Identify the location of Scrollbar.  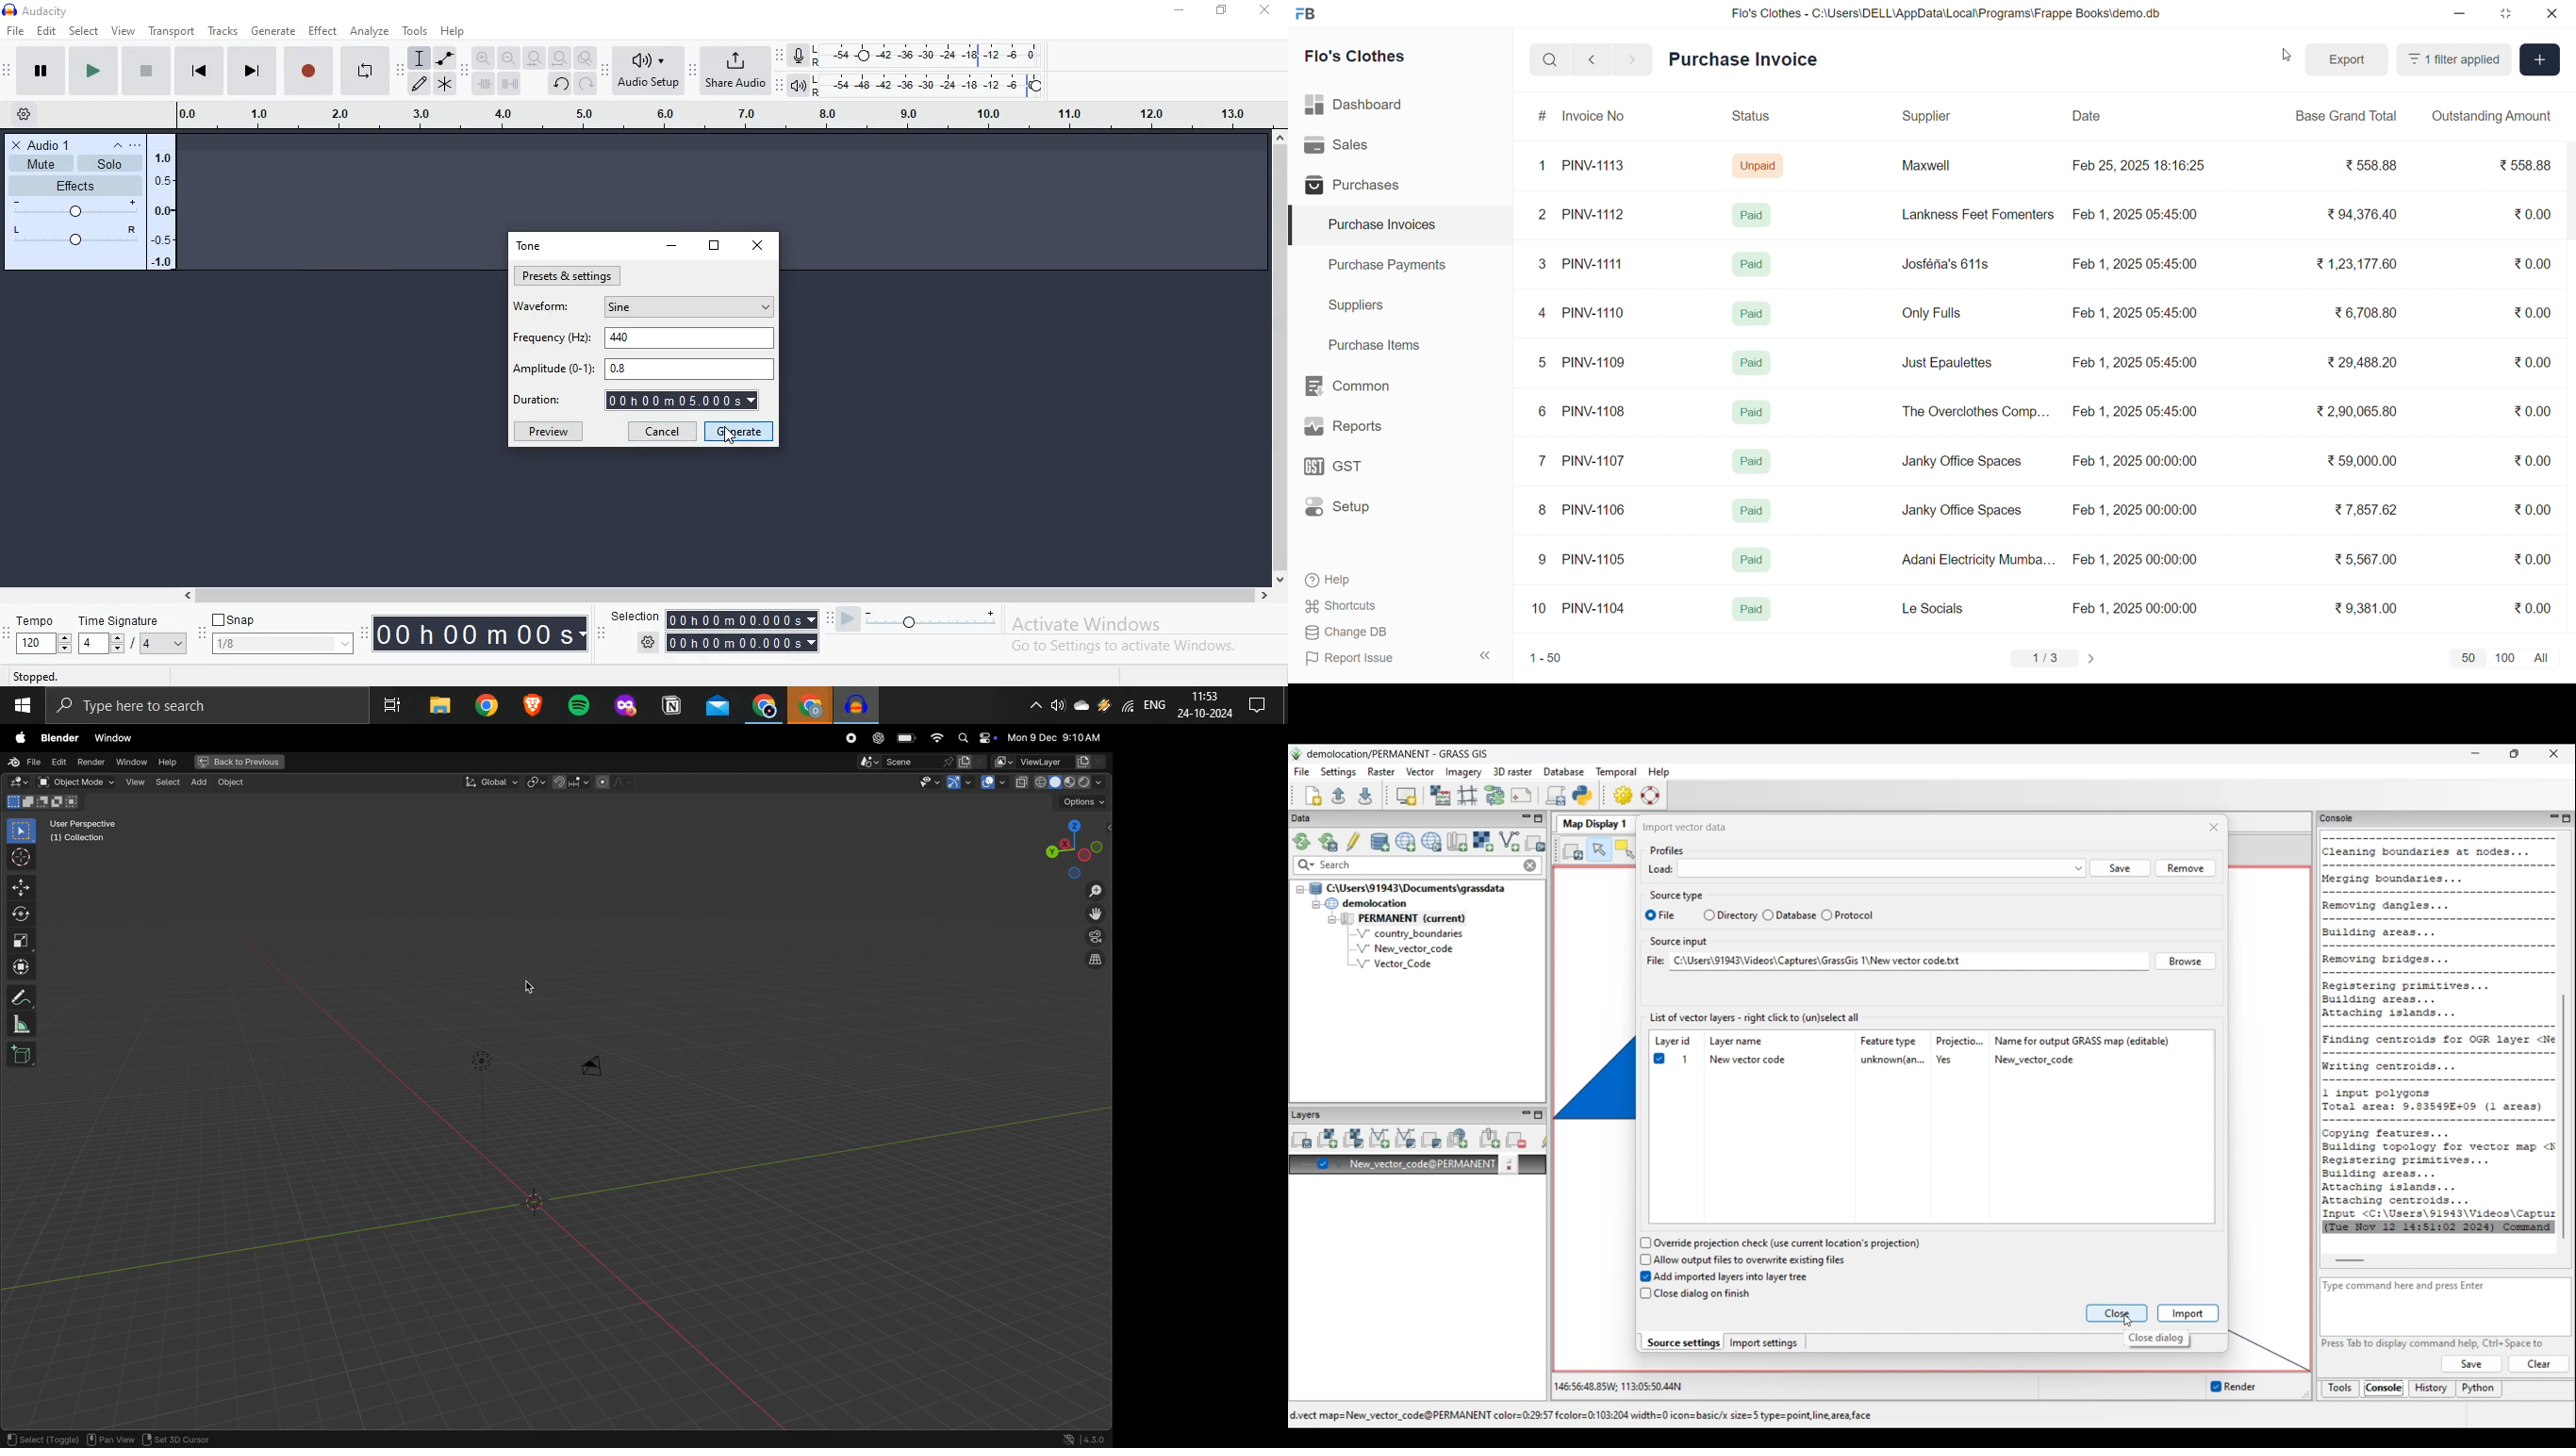
(727, 597).